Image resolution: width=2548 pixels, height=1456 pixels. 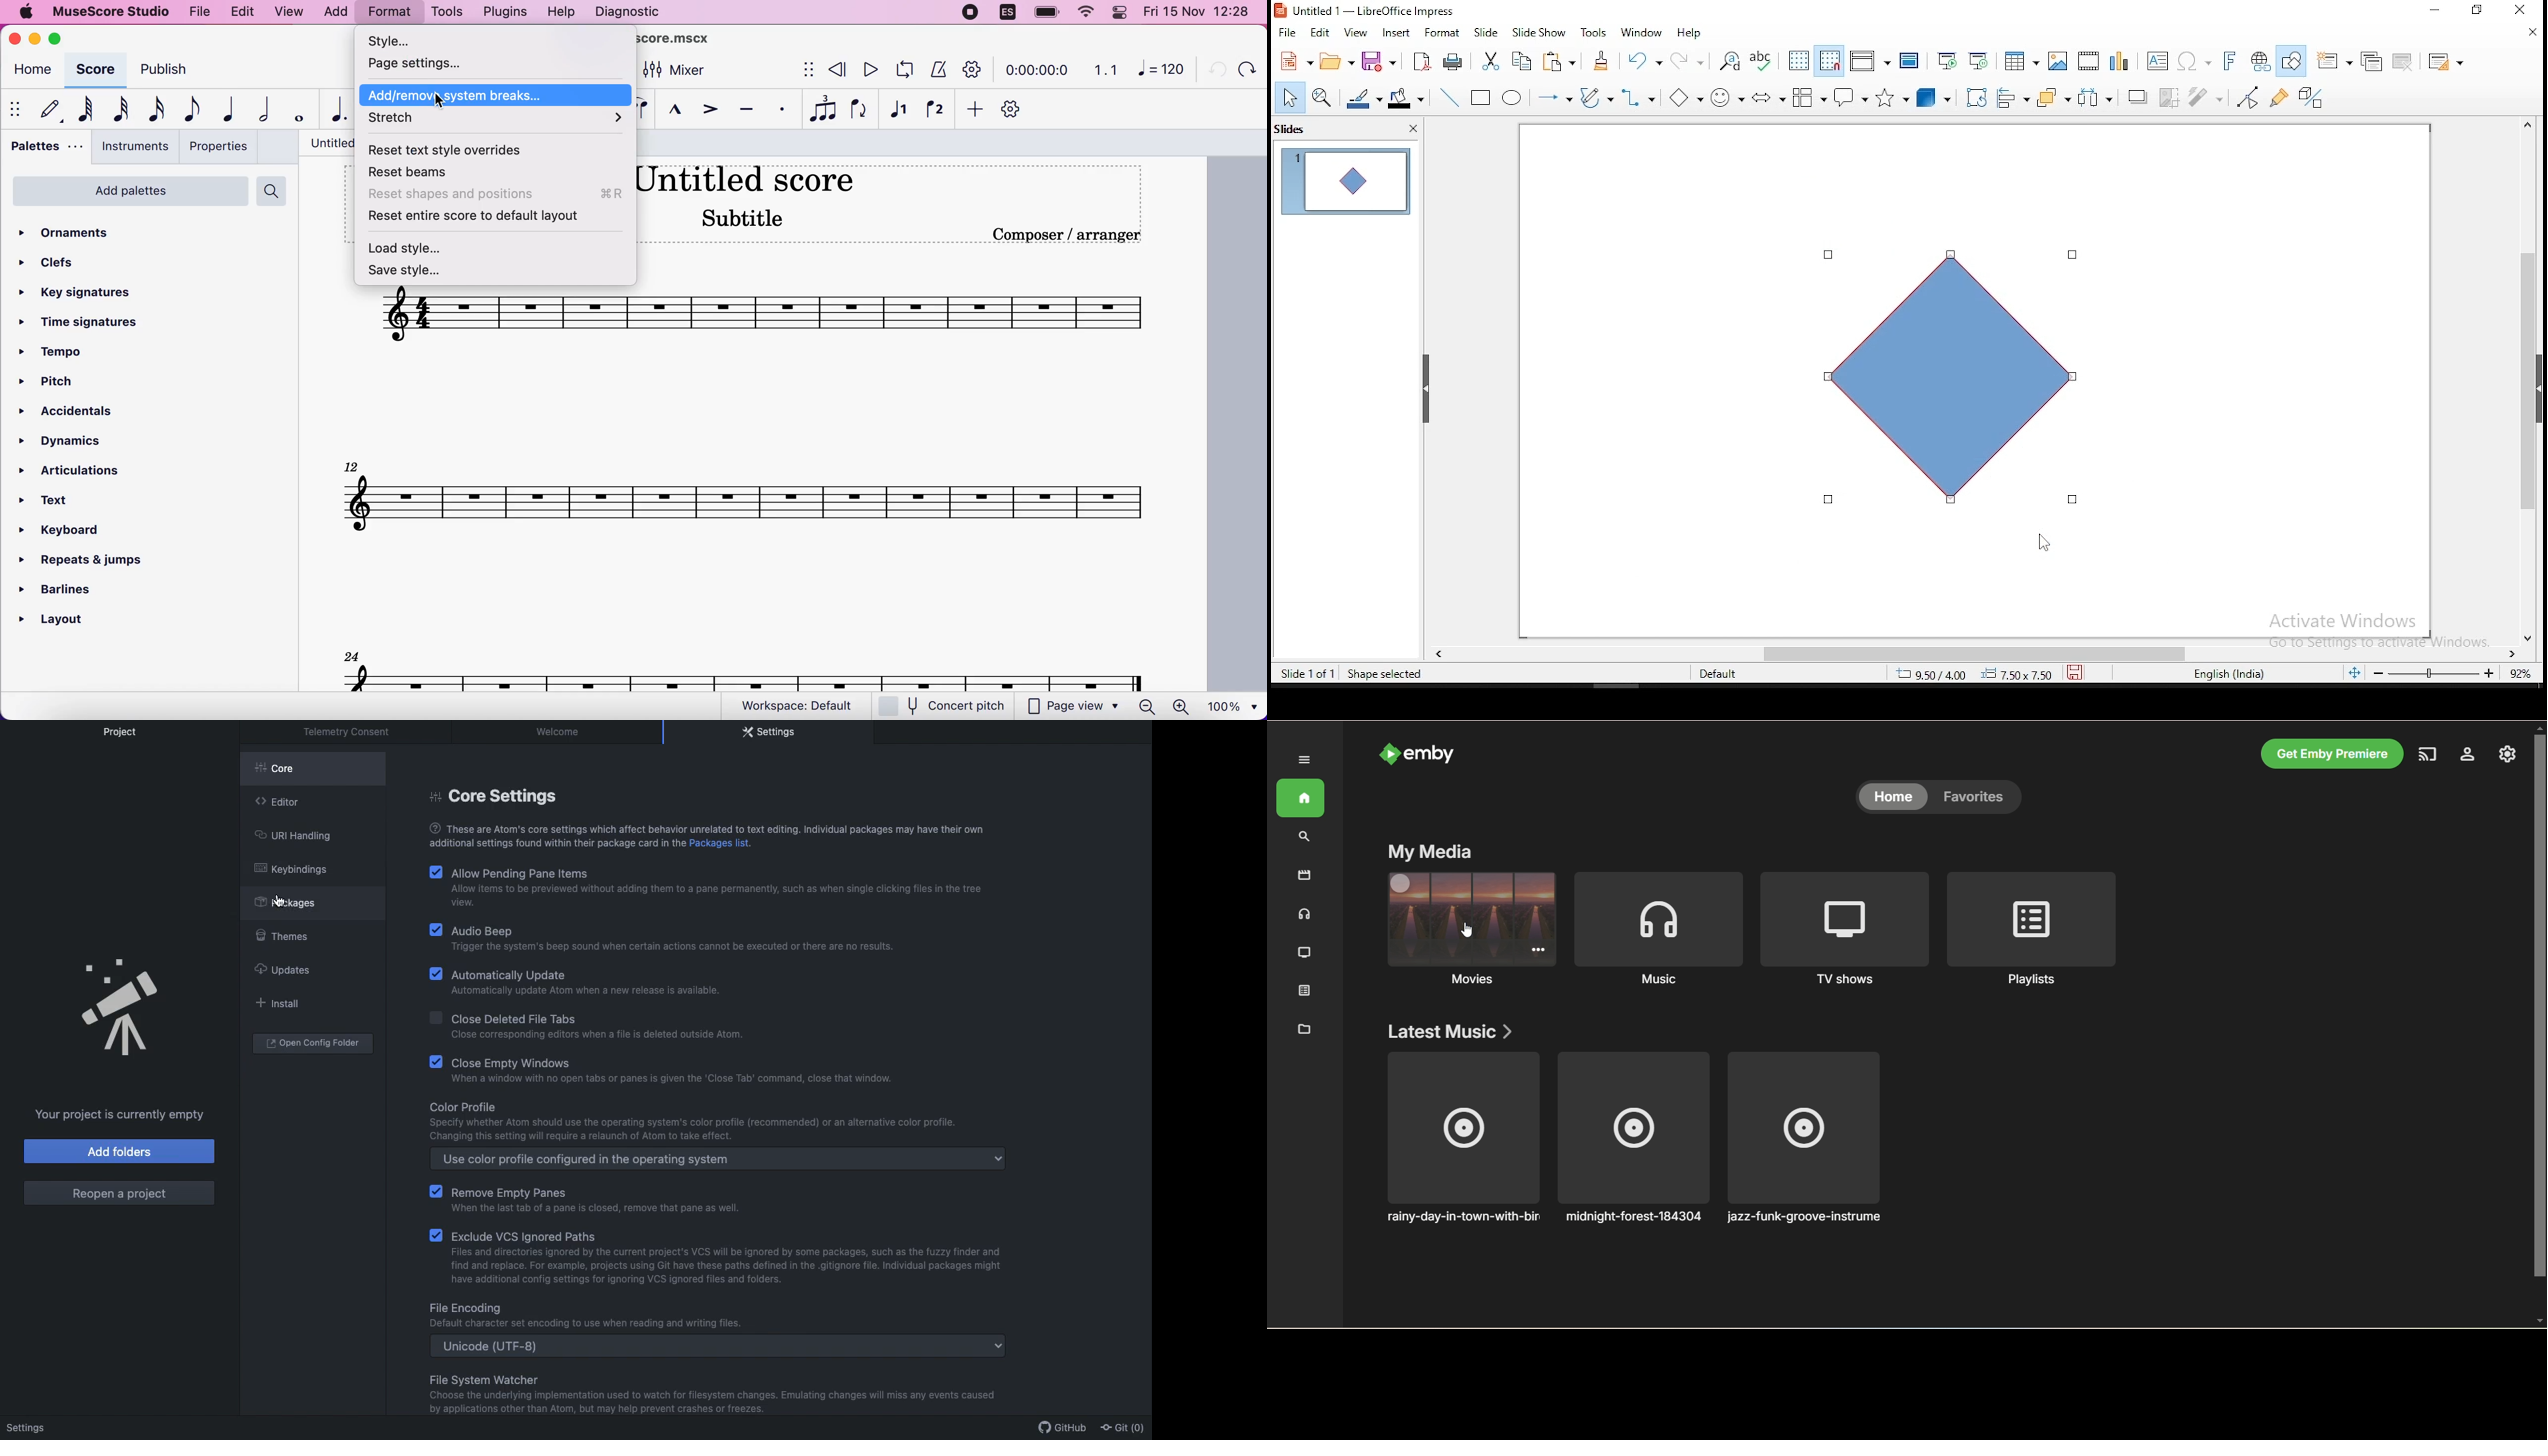 What do you see at coordinates (2096, 96) in the screenshot?
I see `distribute` at bounding box center [2096, 96].